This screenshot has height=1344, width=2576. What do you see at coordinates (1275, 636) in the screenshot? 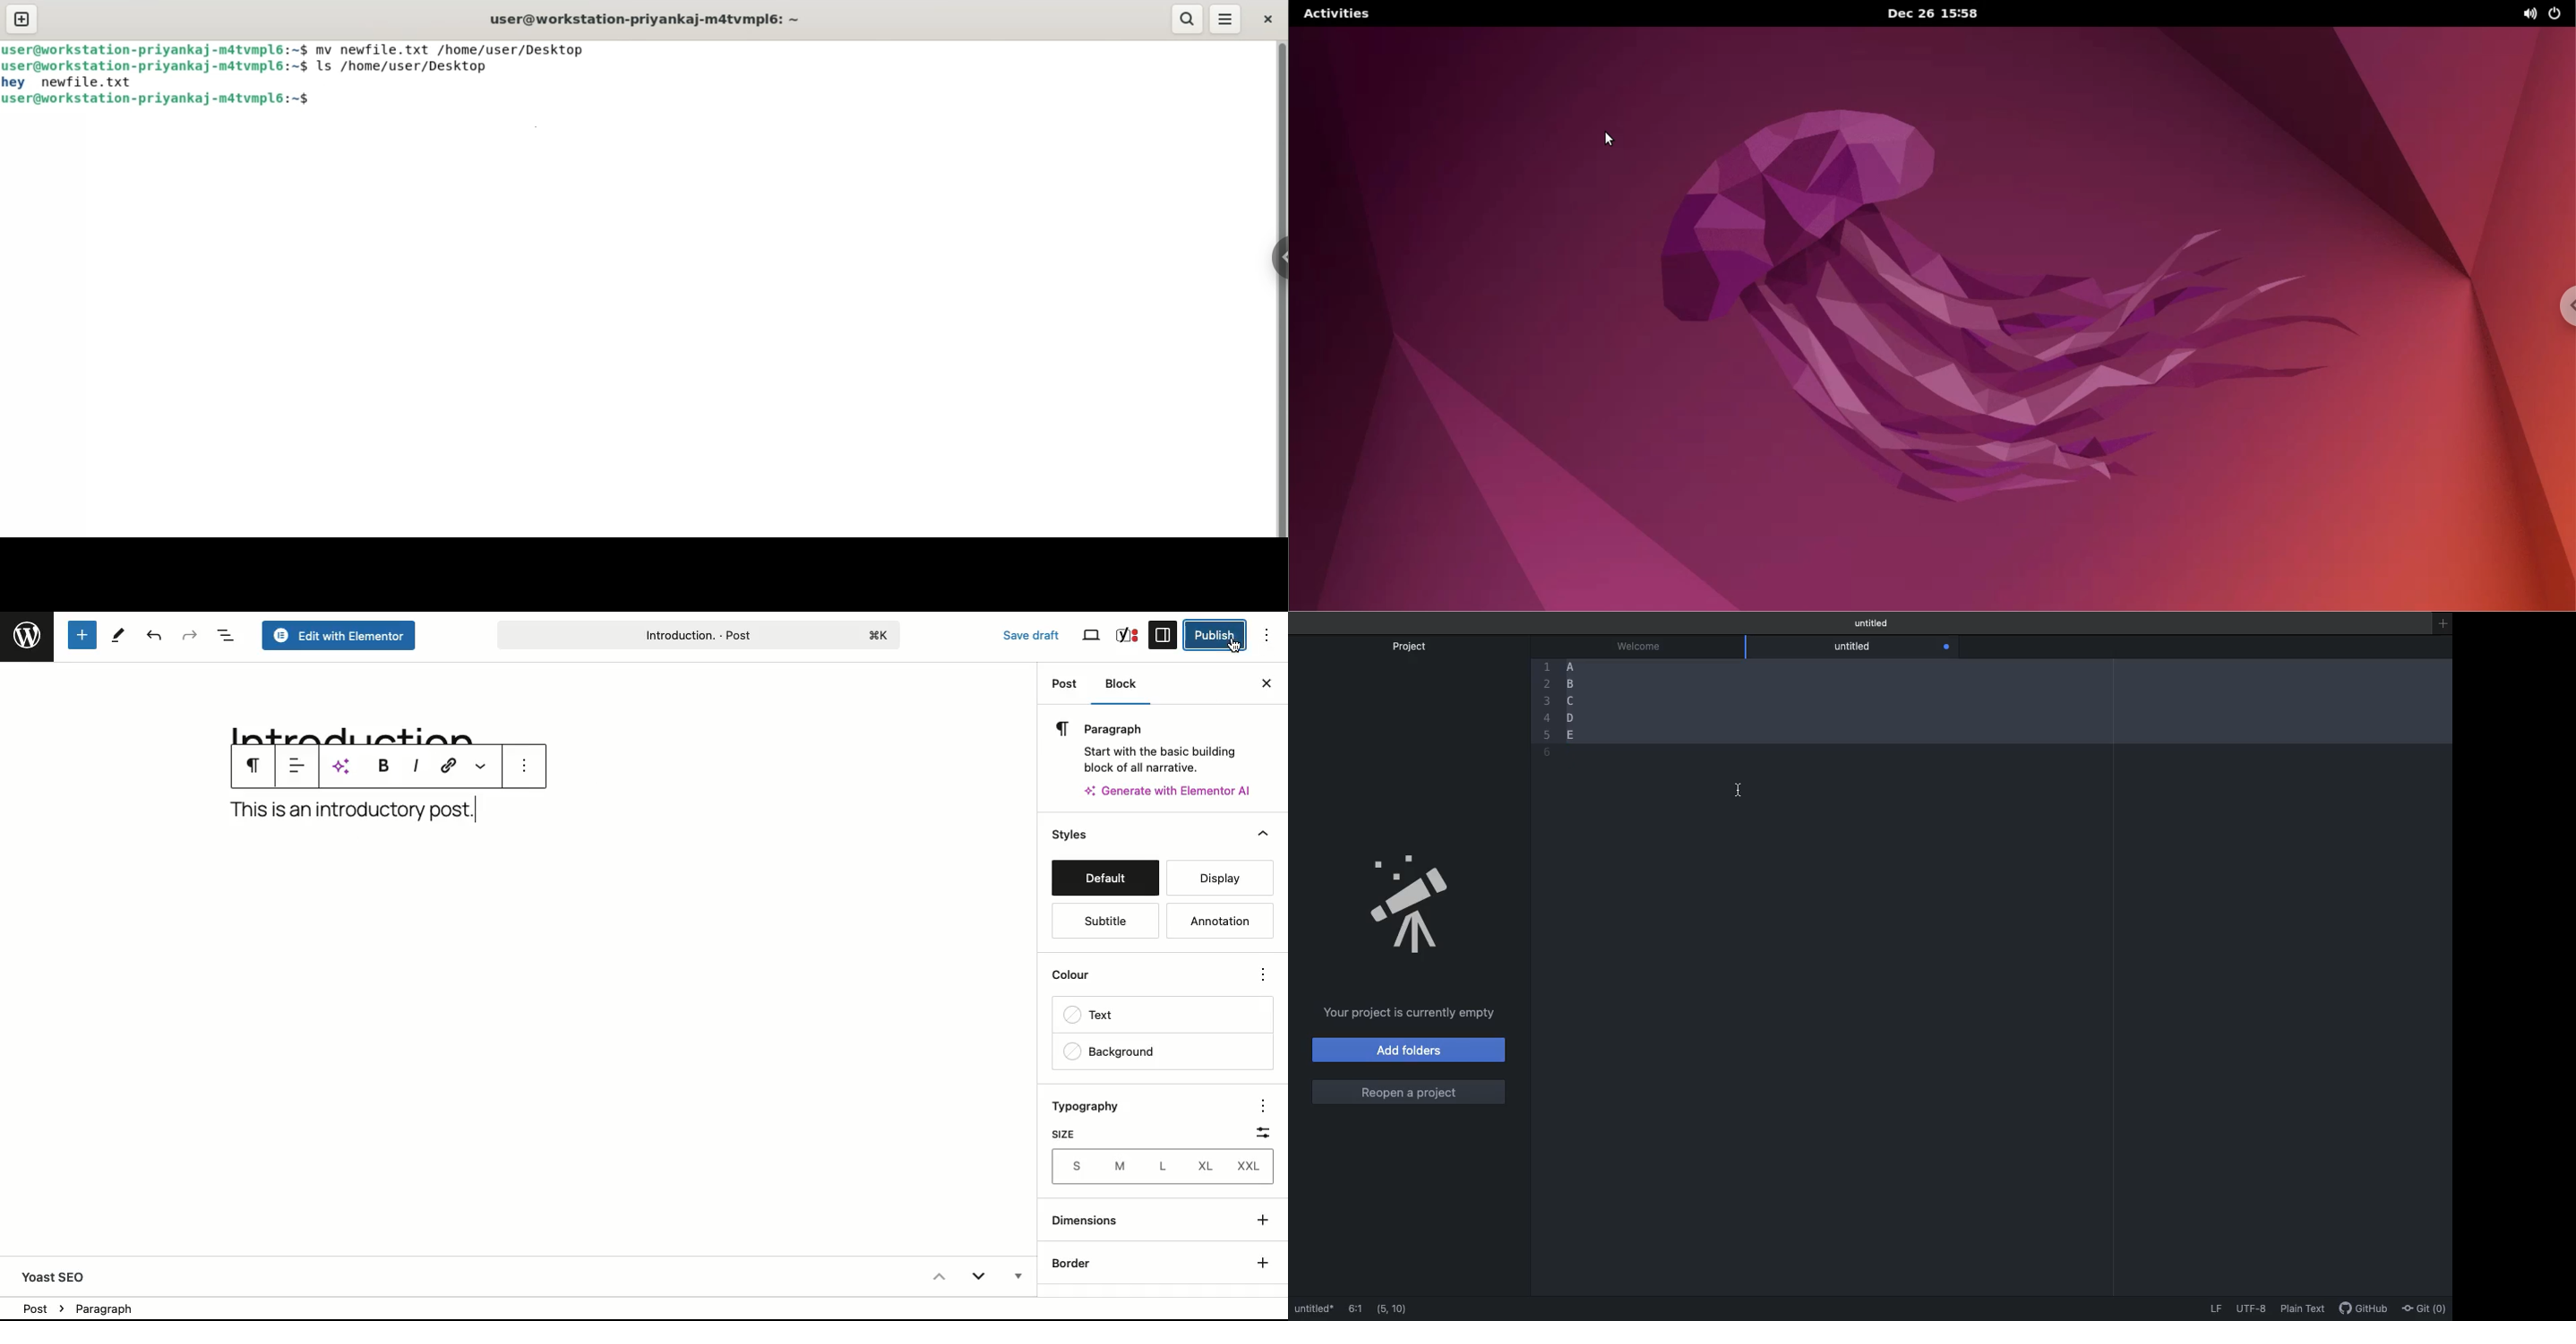
I see `Options` at bounding box center [1275, 636].